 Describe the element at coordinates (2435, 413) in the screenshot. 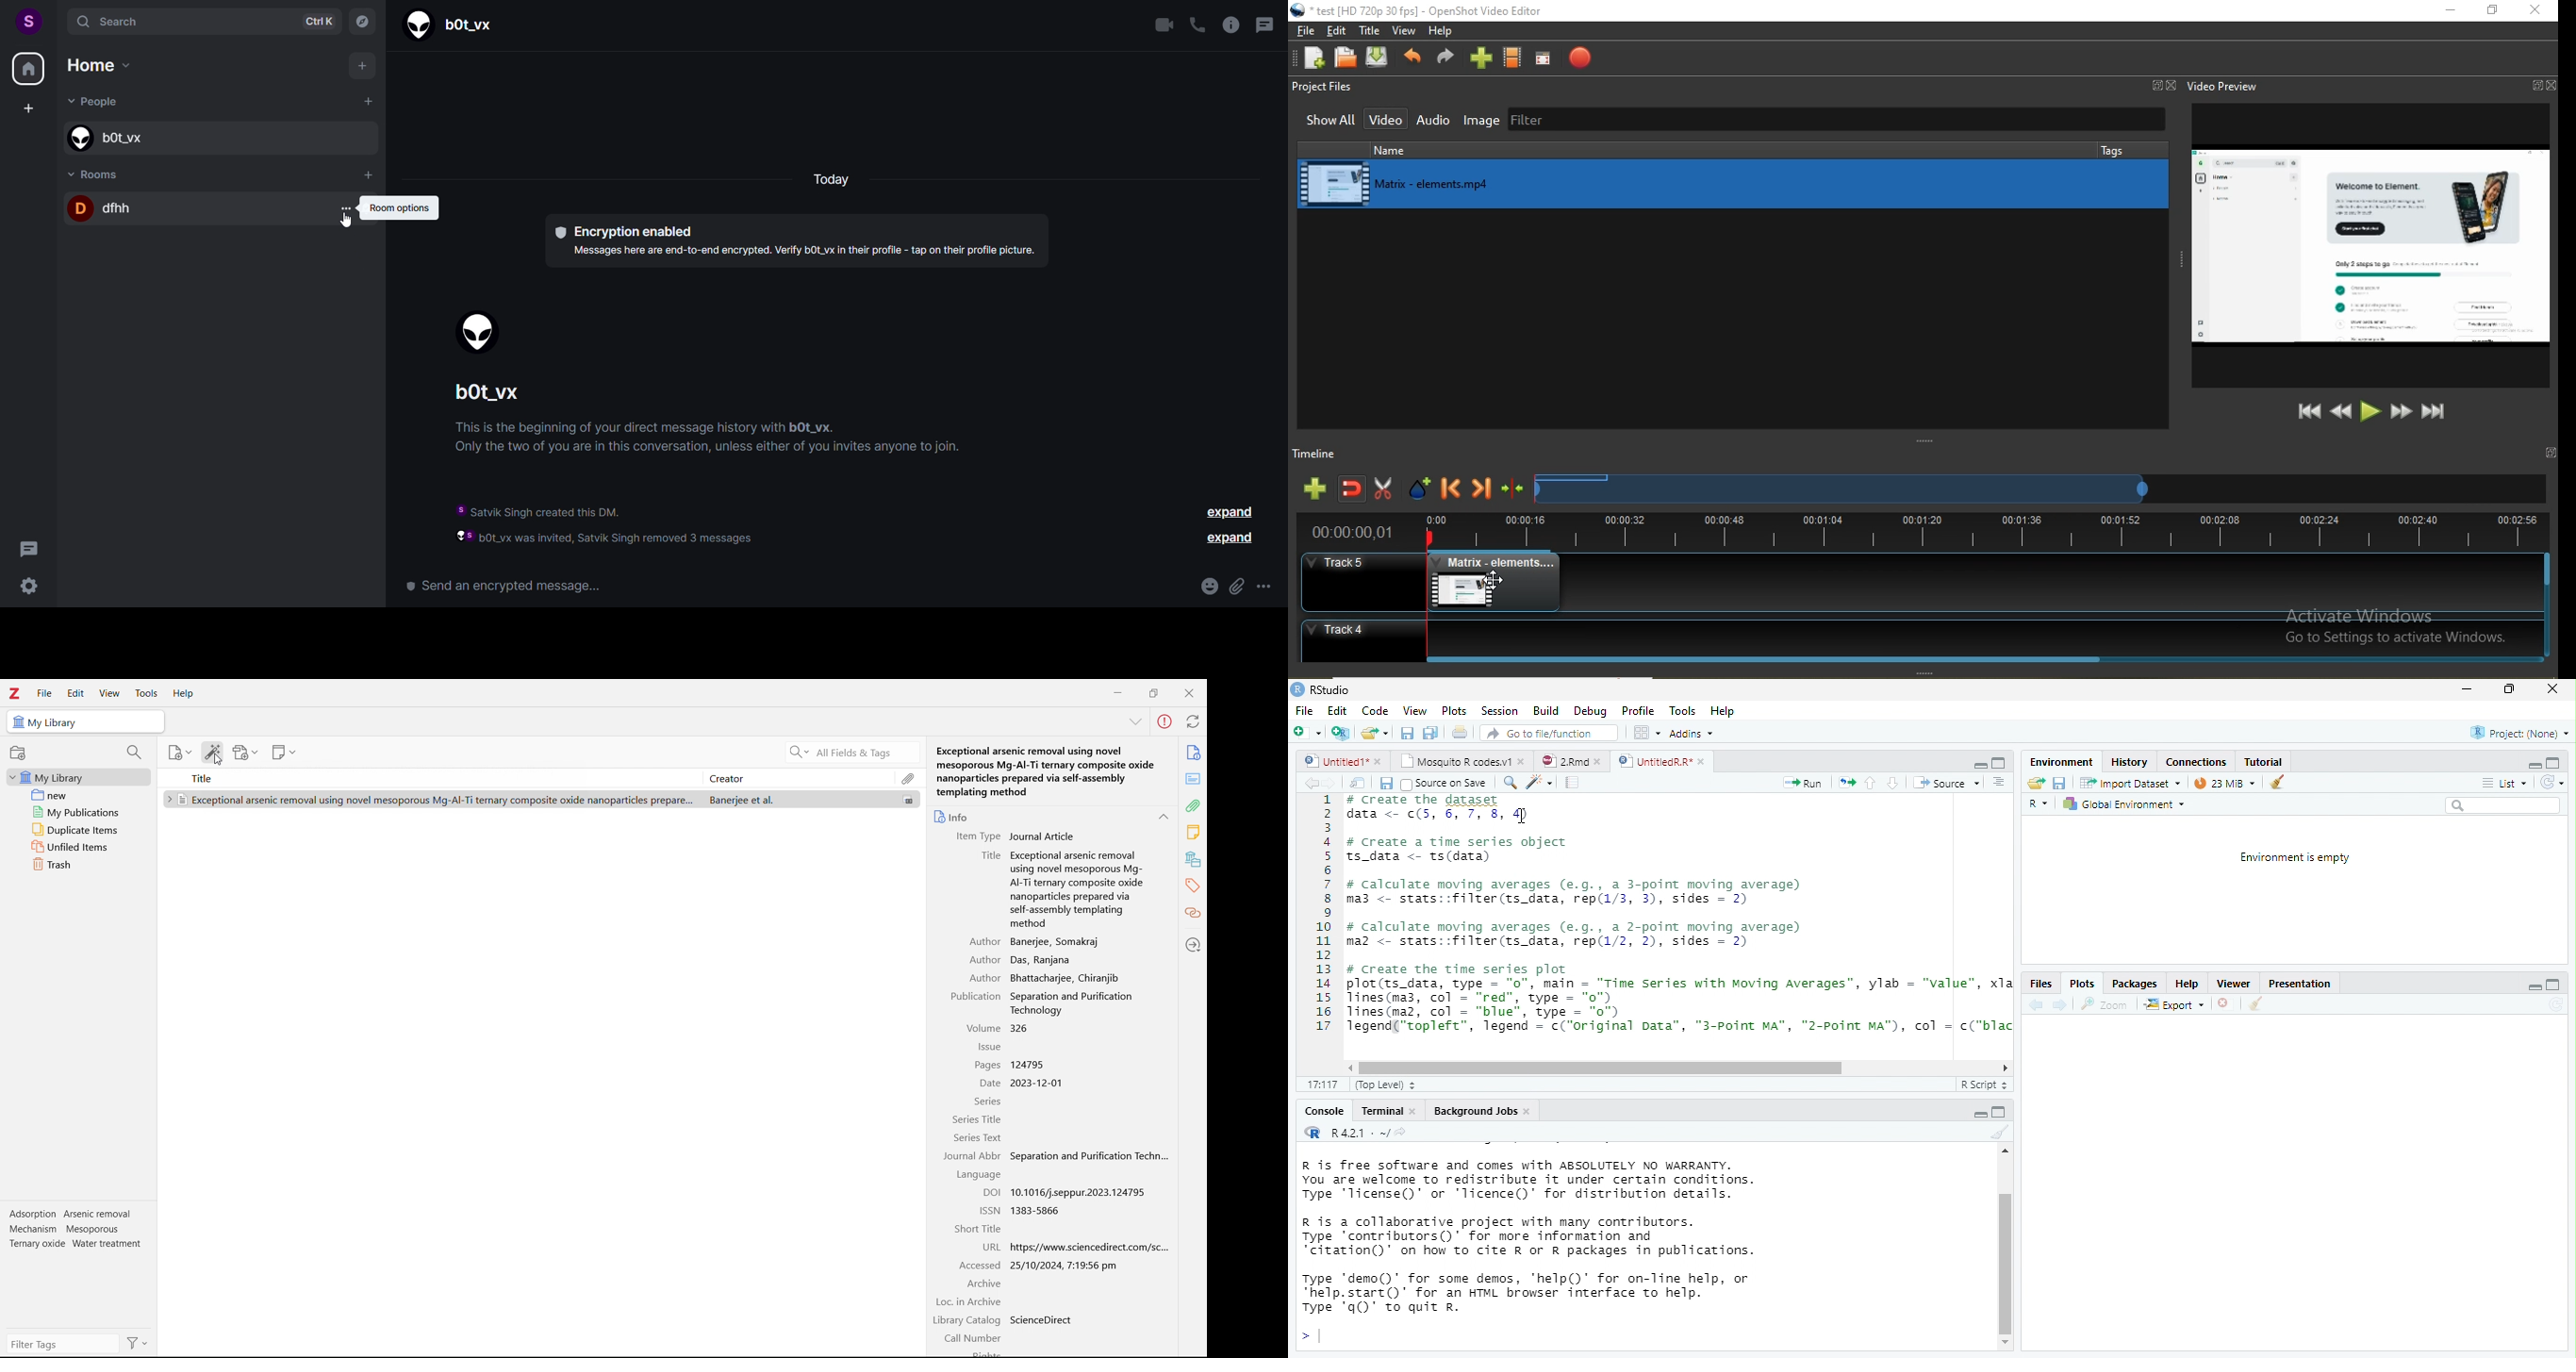

I see `Jump to end` at that location.